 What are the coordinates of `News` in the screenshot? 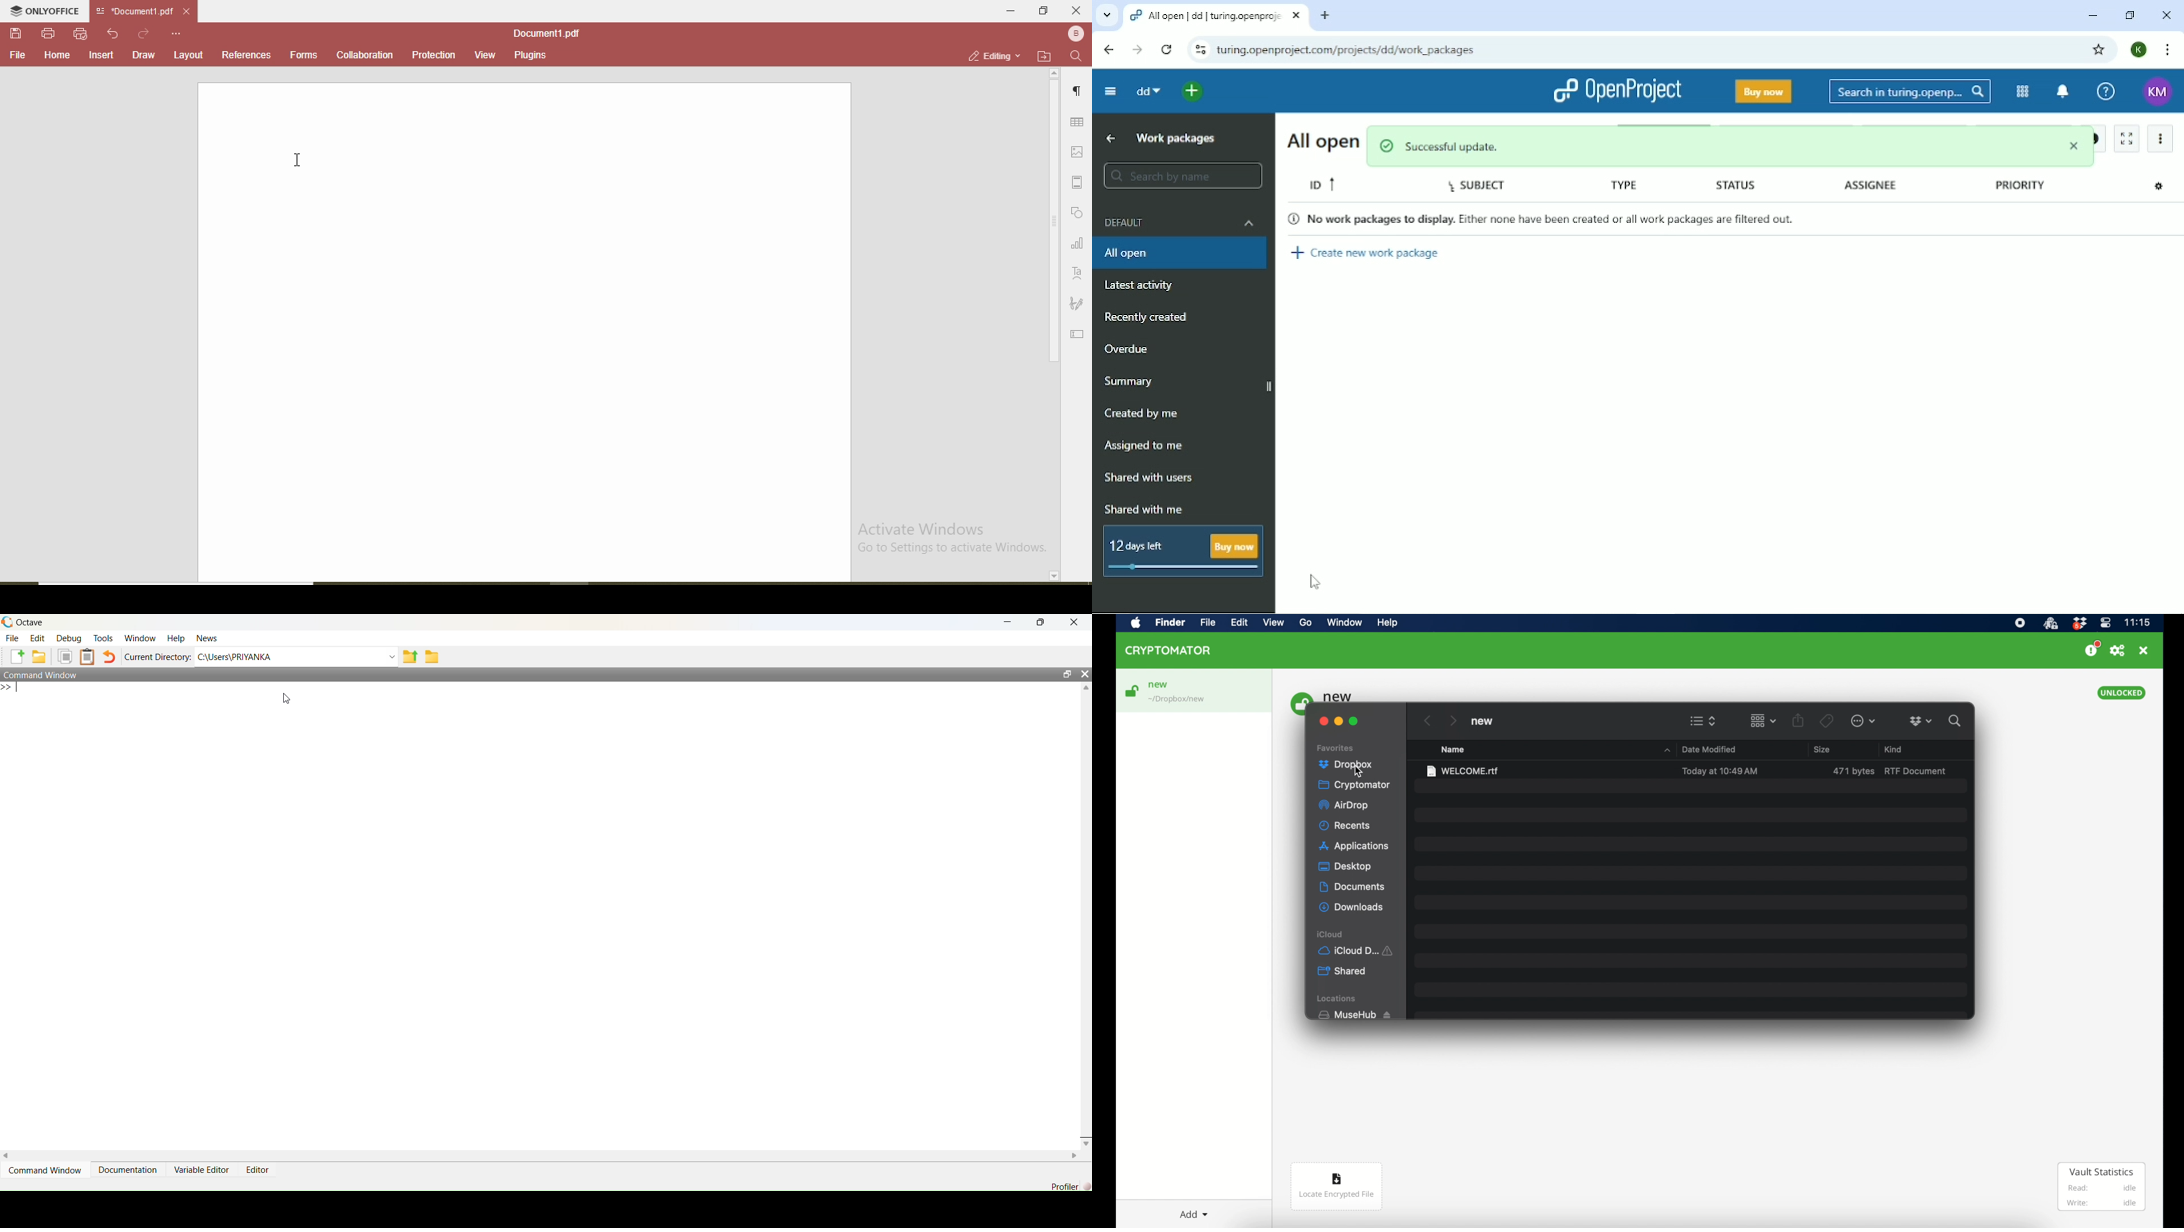 It's located at (209, 639).